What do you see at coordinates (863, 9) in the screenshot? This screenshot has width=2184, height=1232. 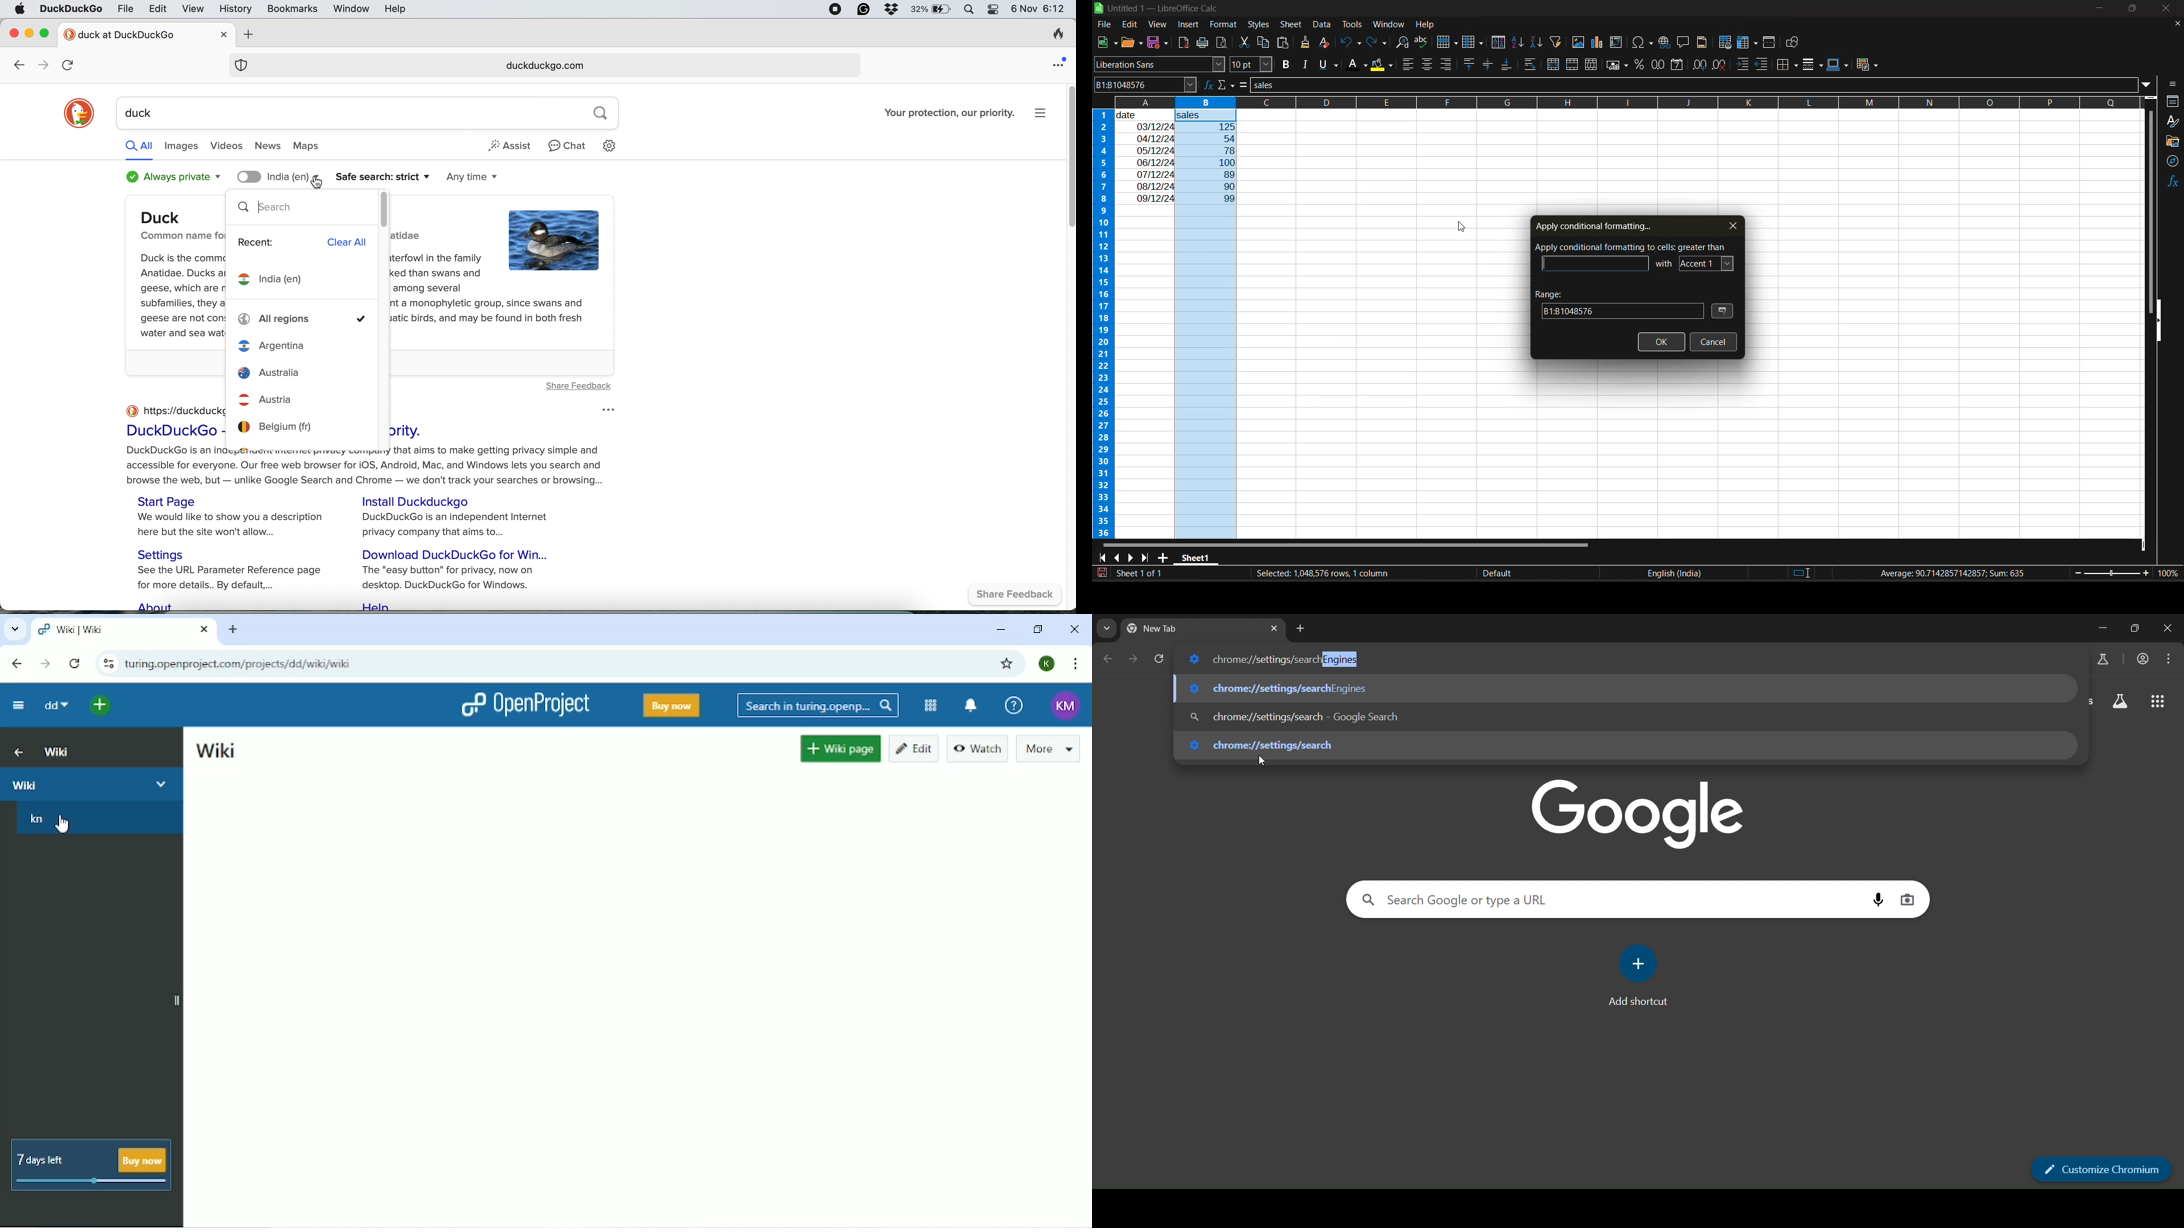 I see `grammarly` at bounding box center [863, 9].